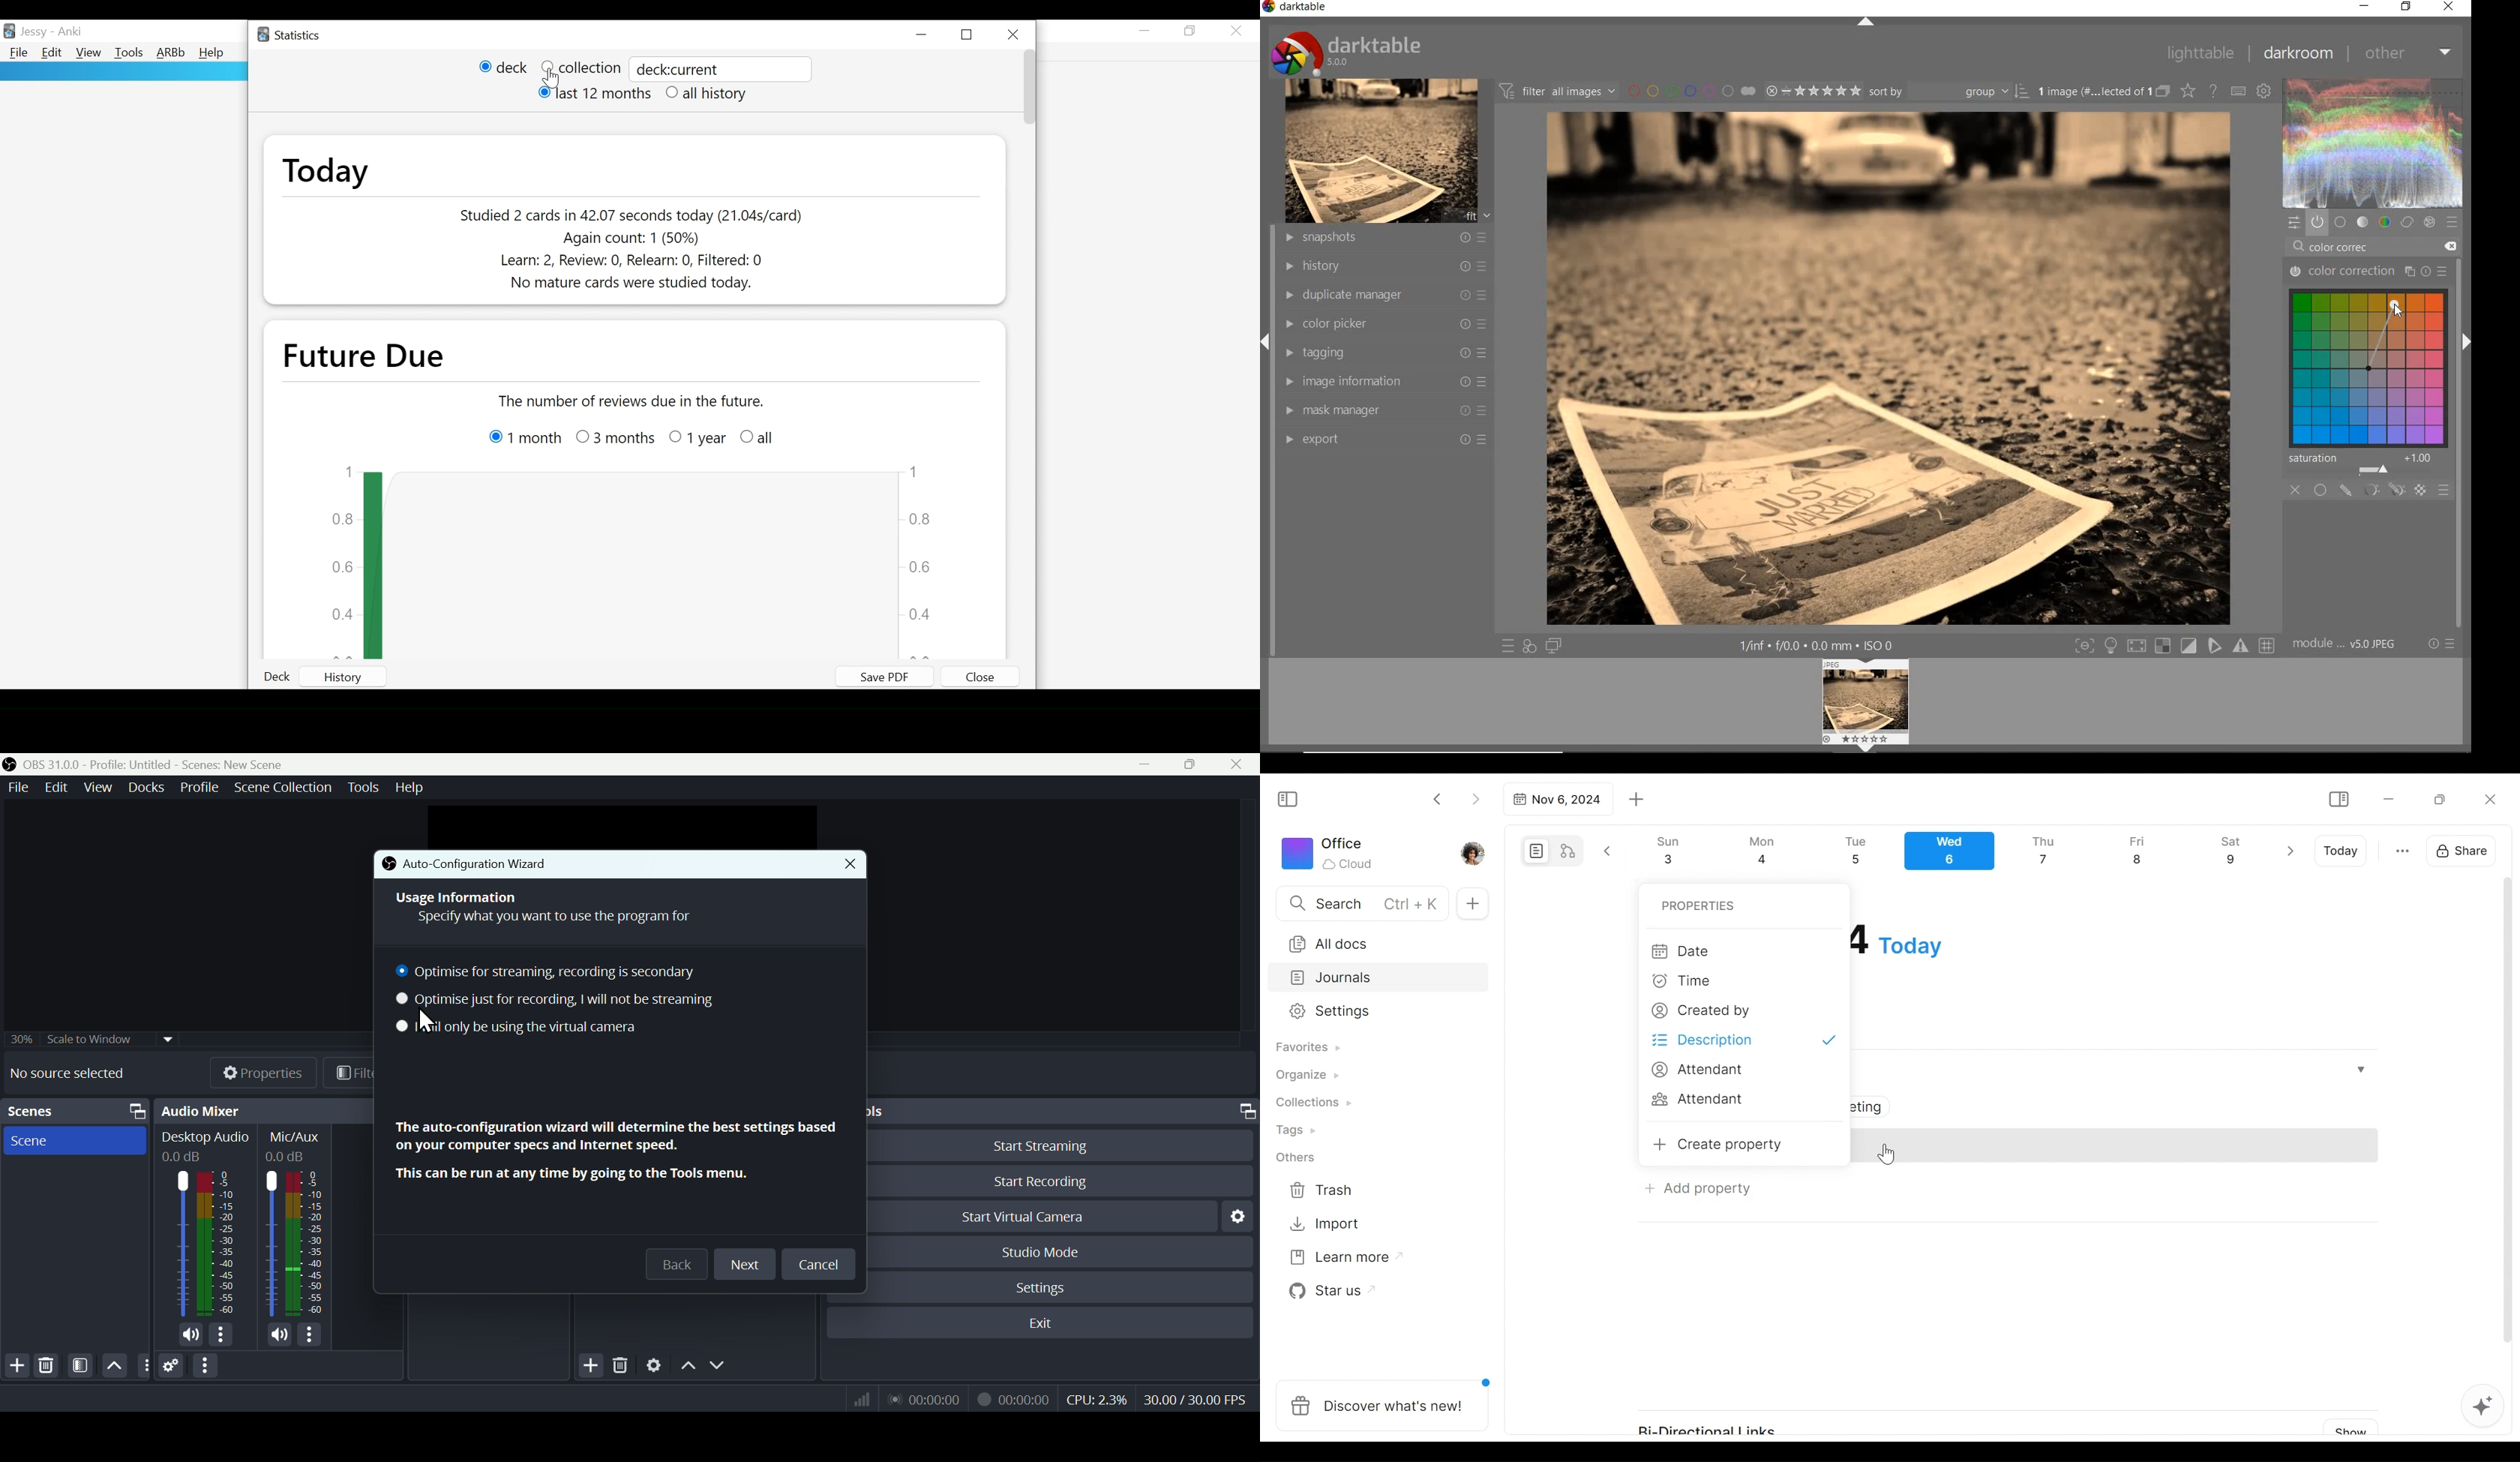 Image resolution: width=2520 pixels, height=1484 pixels. What do you see at coordinates (1145, 30) in the screenshot?
I see `minimize` at bounding box center [1145, 30].